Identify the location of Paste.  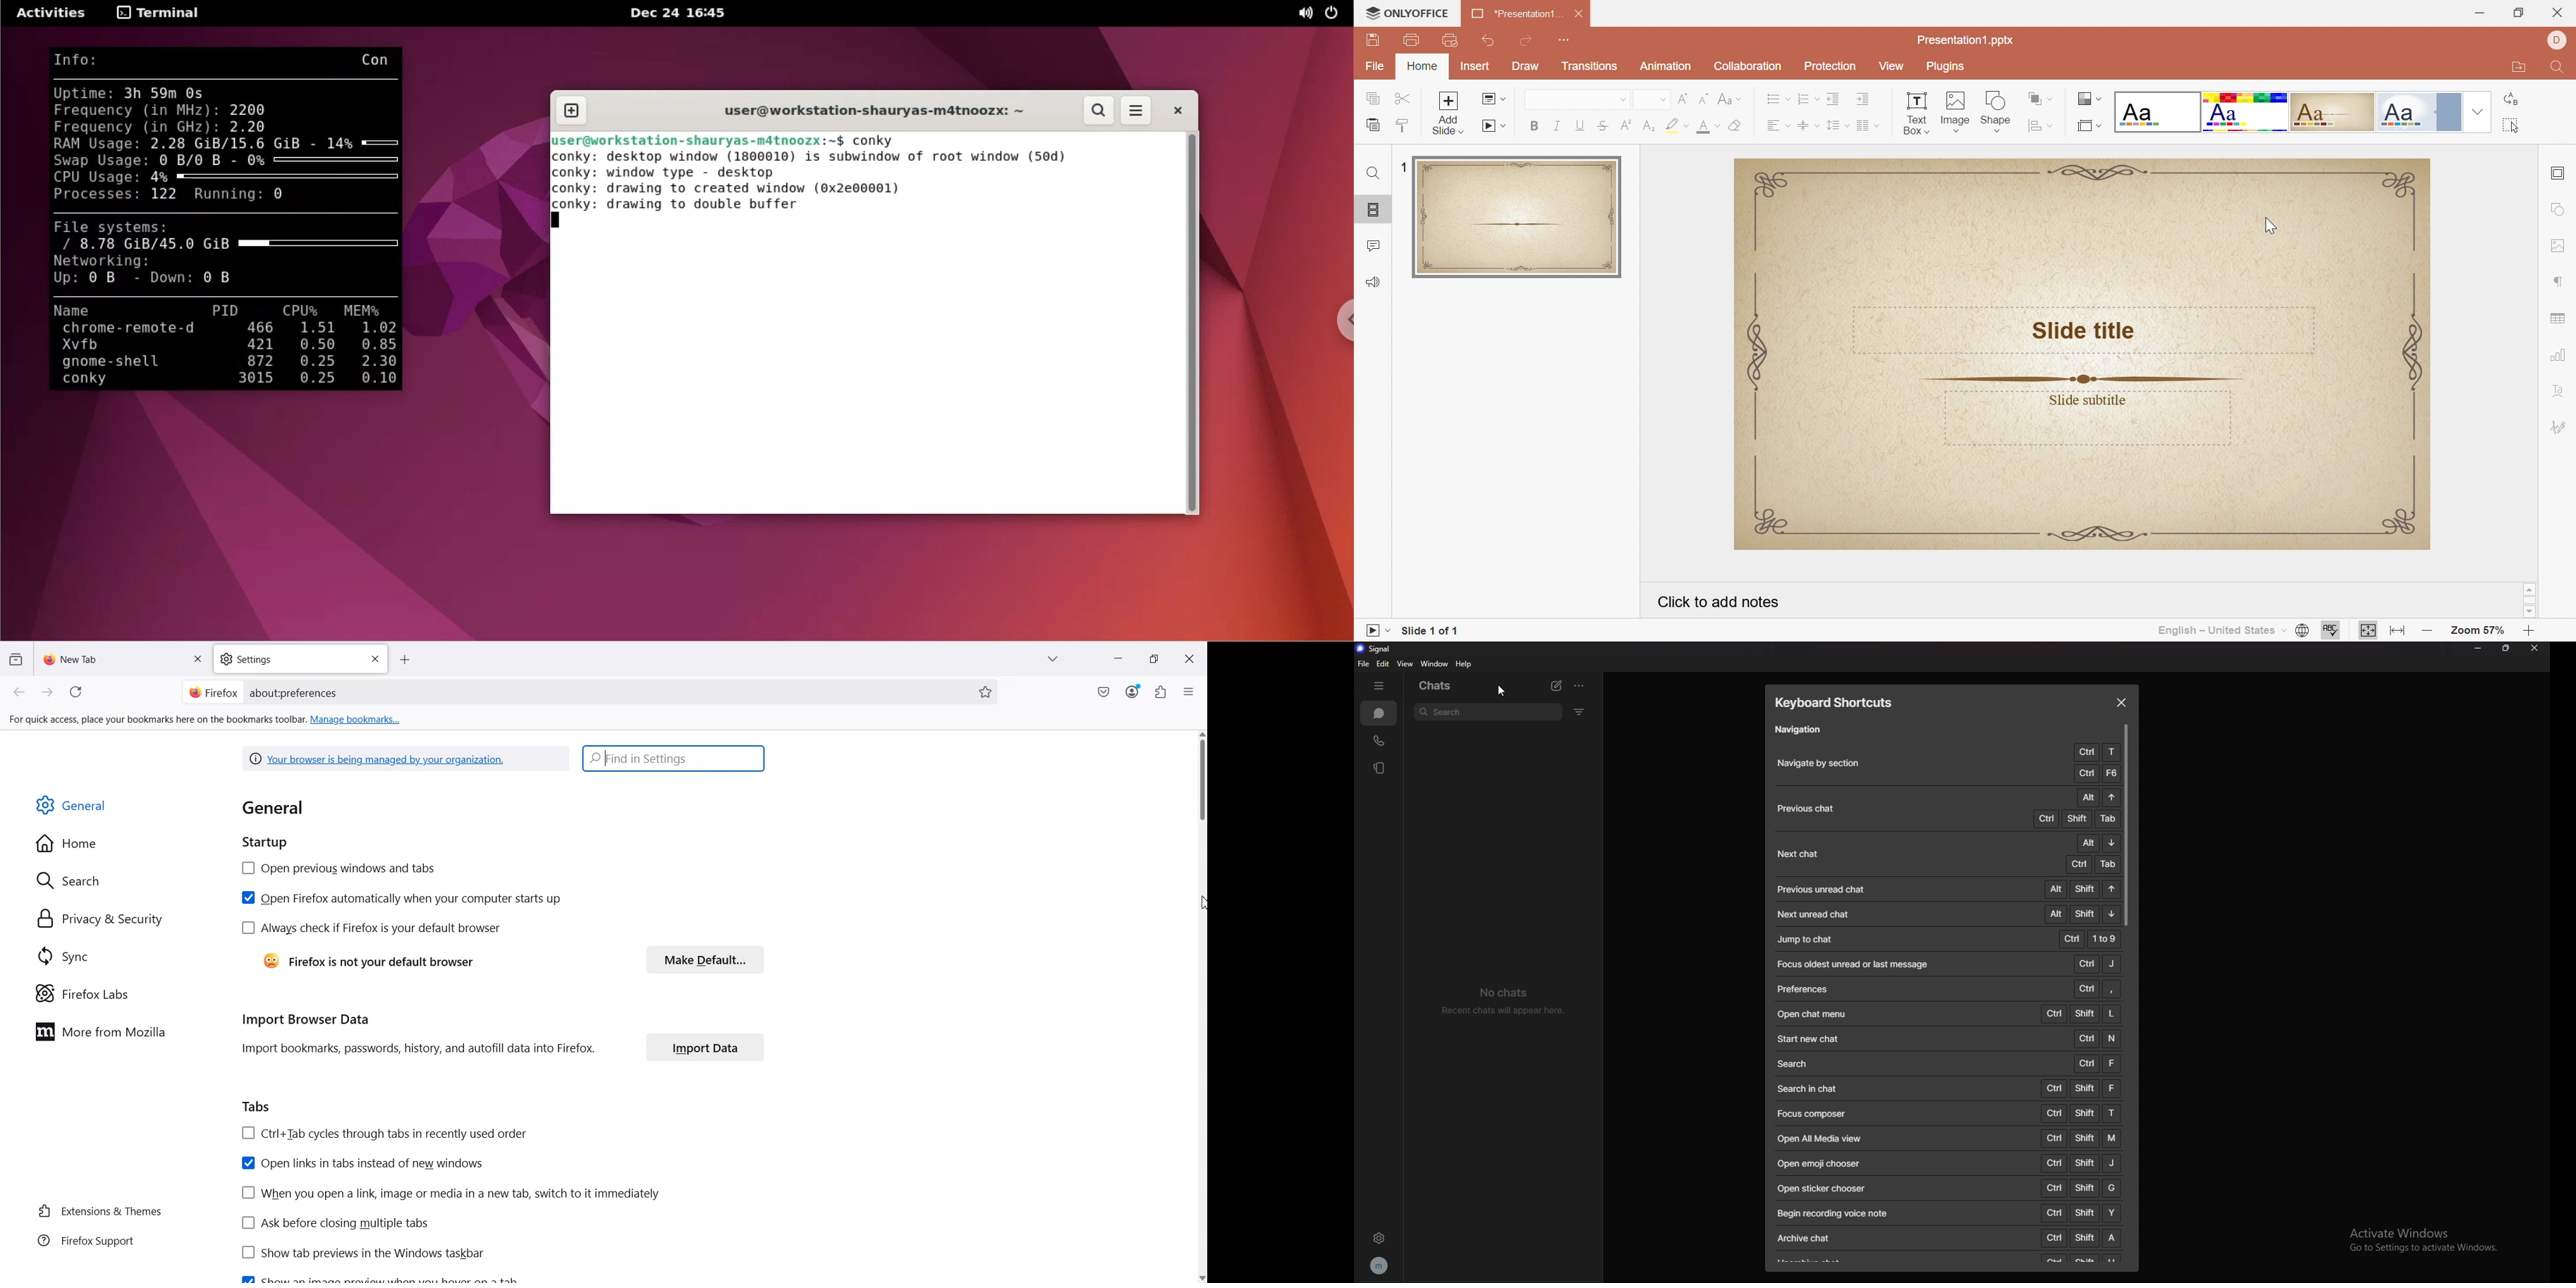
(1373, 123).